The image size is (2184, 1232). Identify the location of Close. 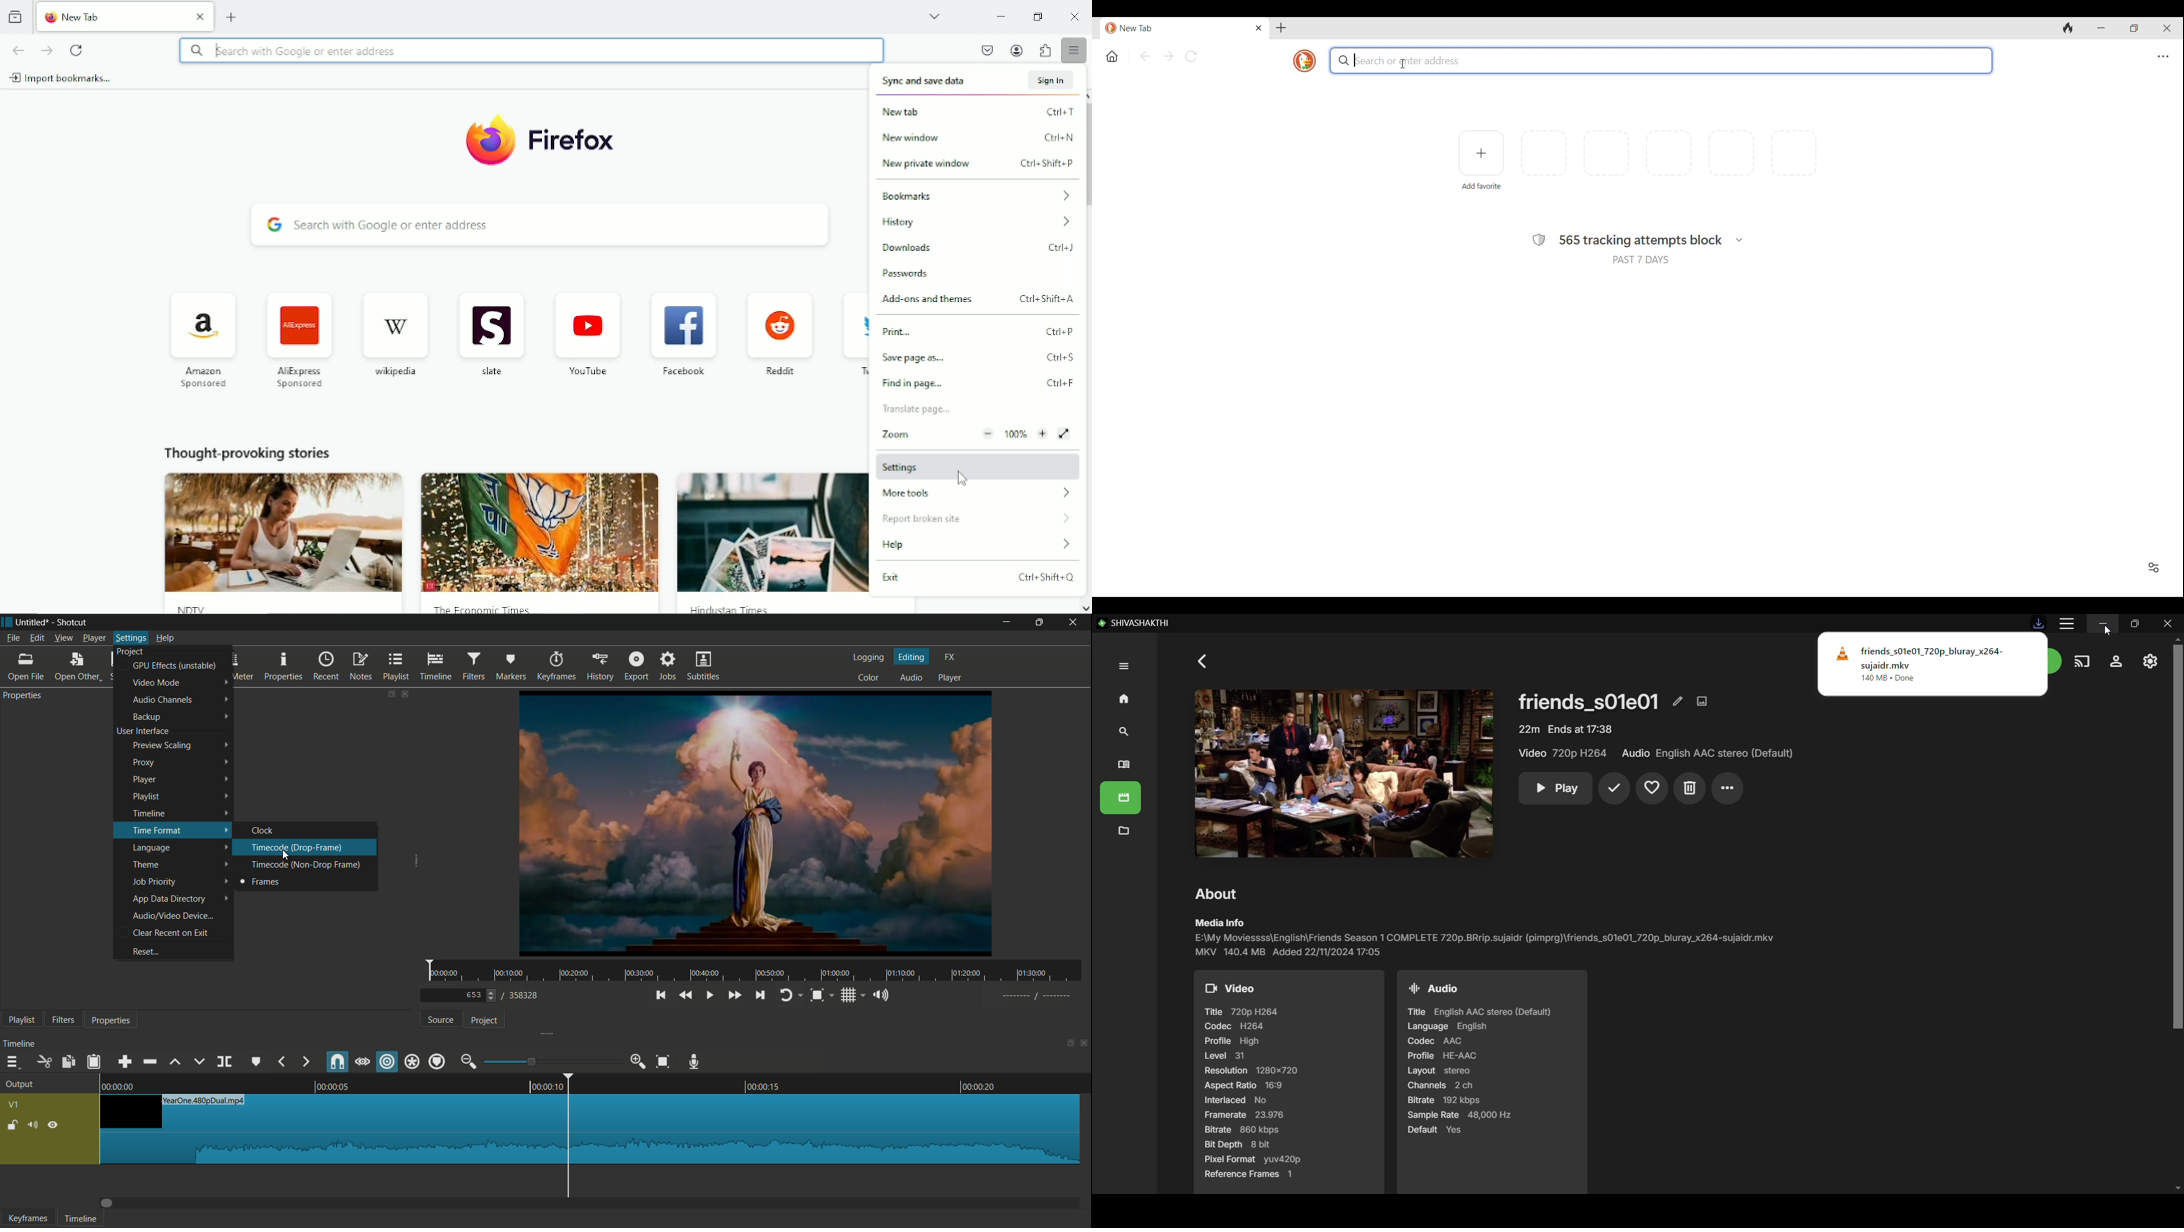
(201, 16).